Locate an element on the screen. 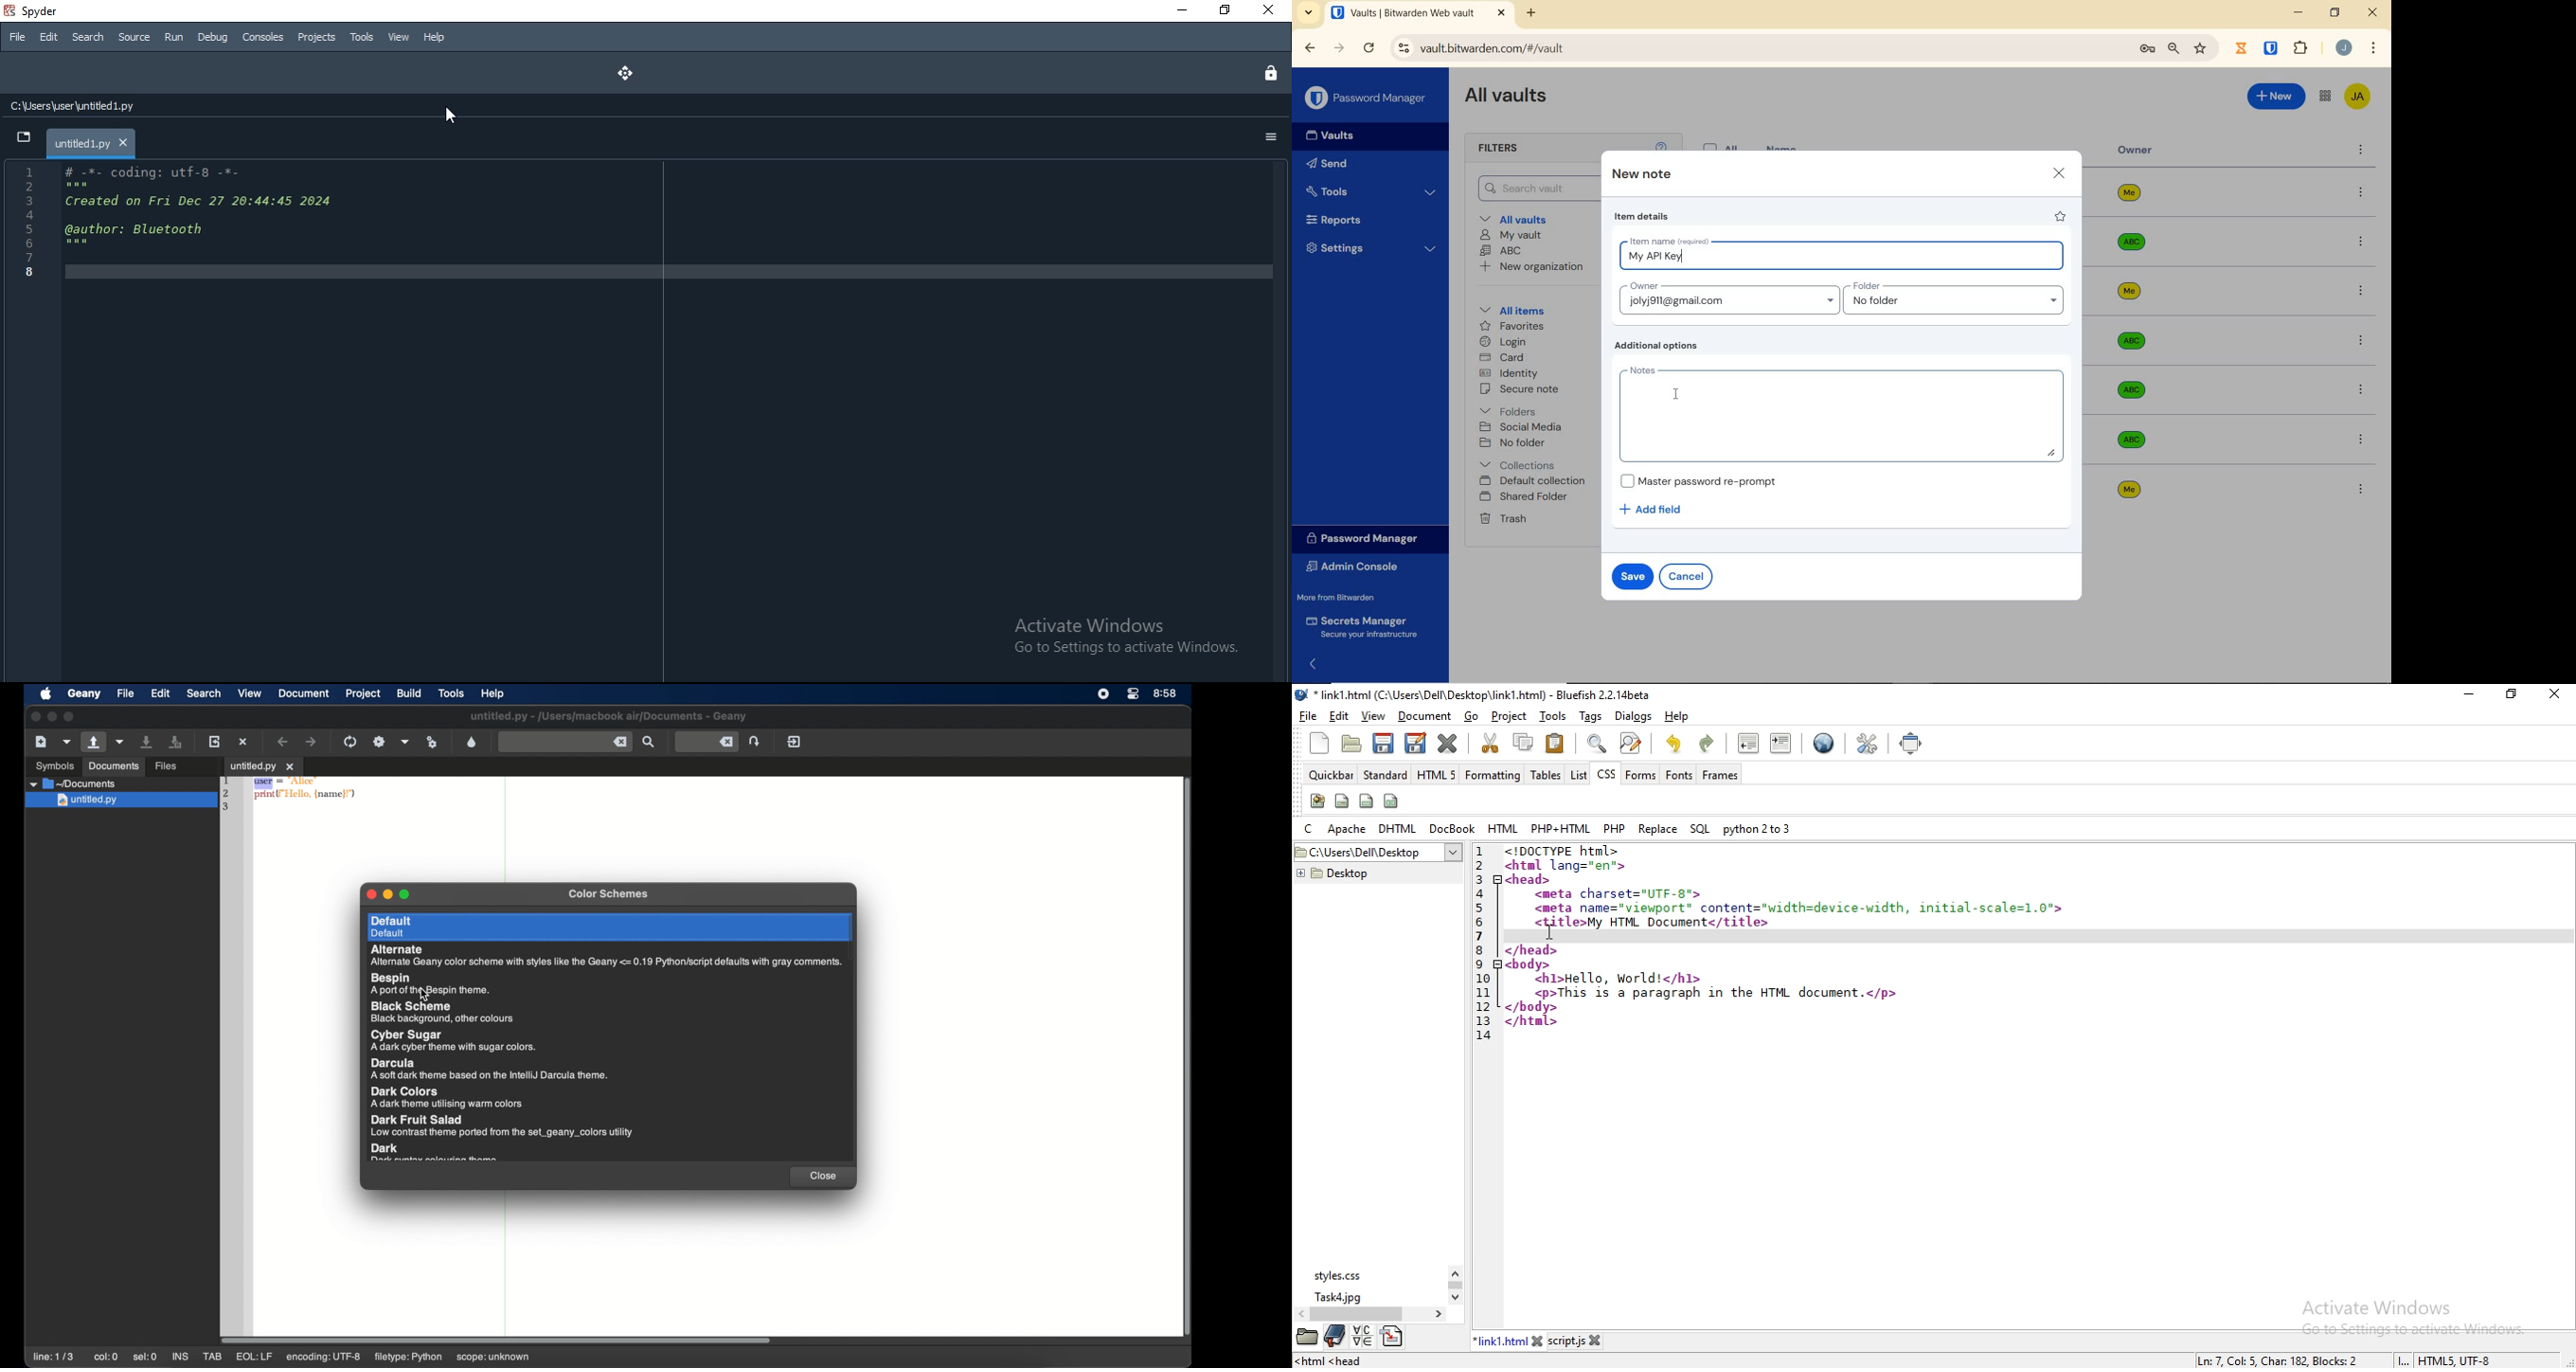 The width and height of the screenshot is (2576, 1372). more options is located at coordinates (2361, 489).